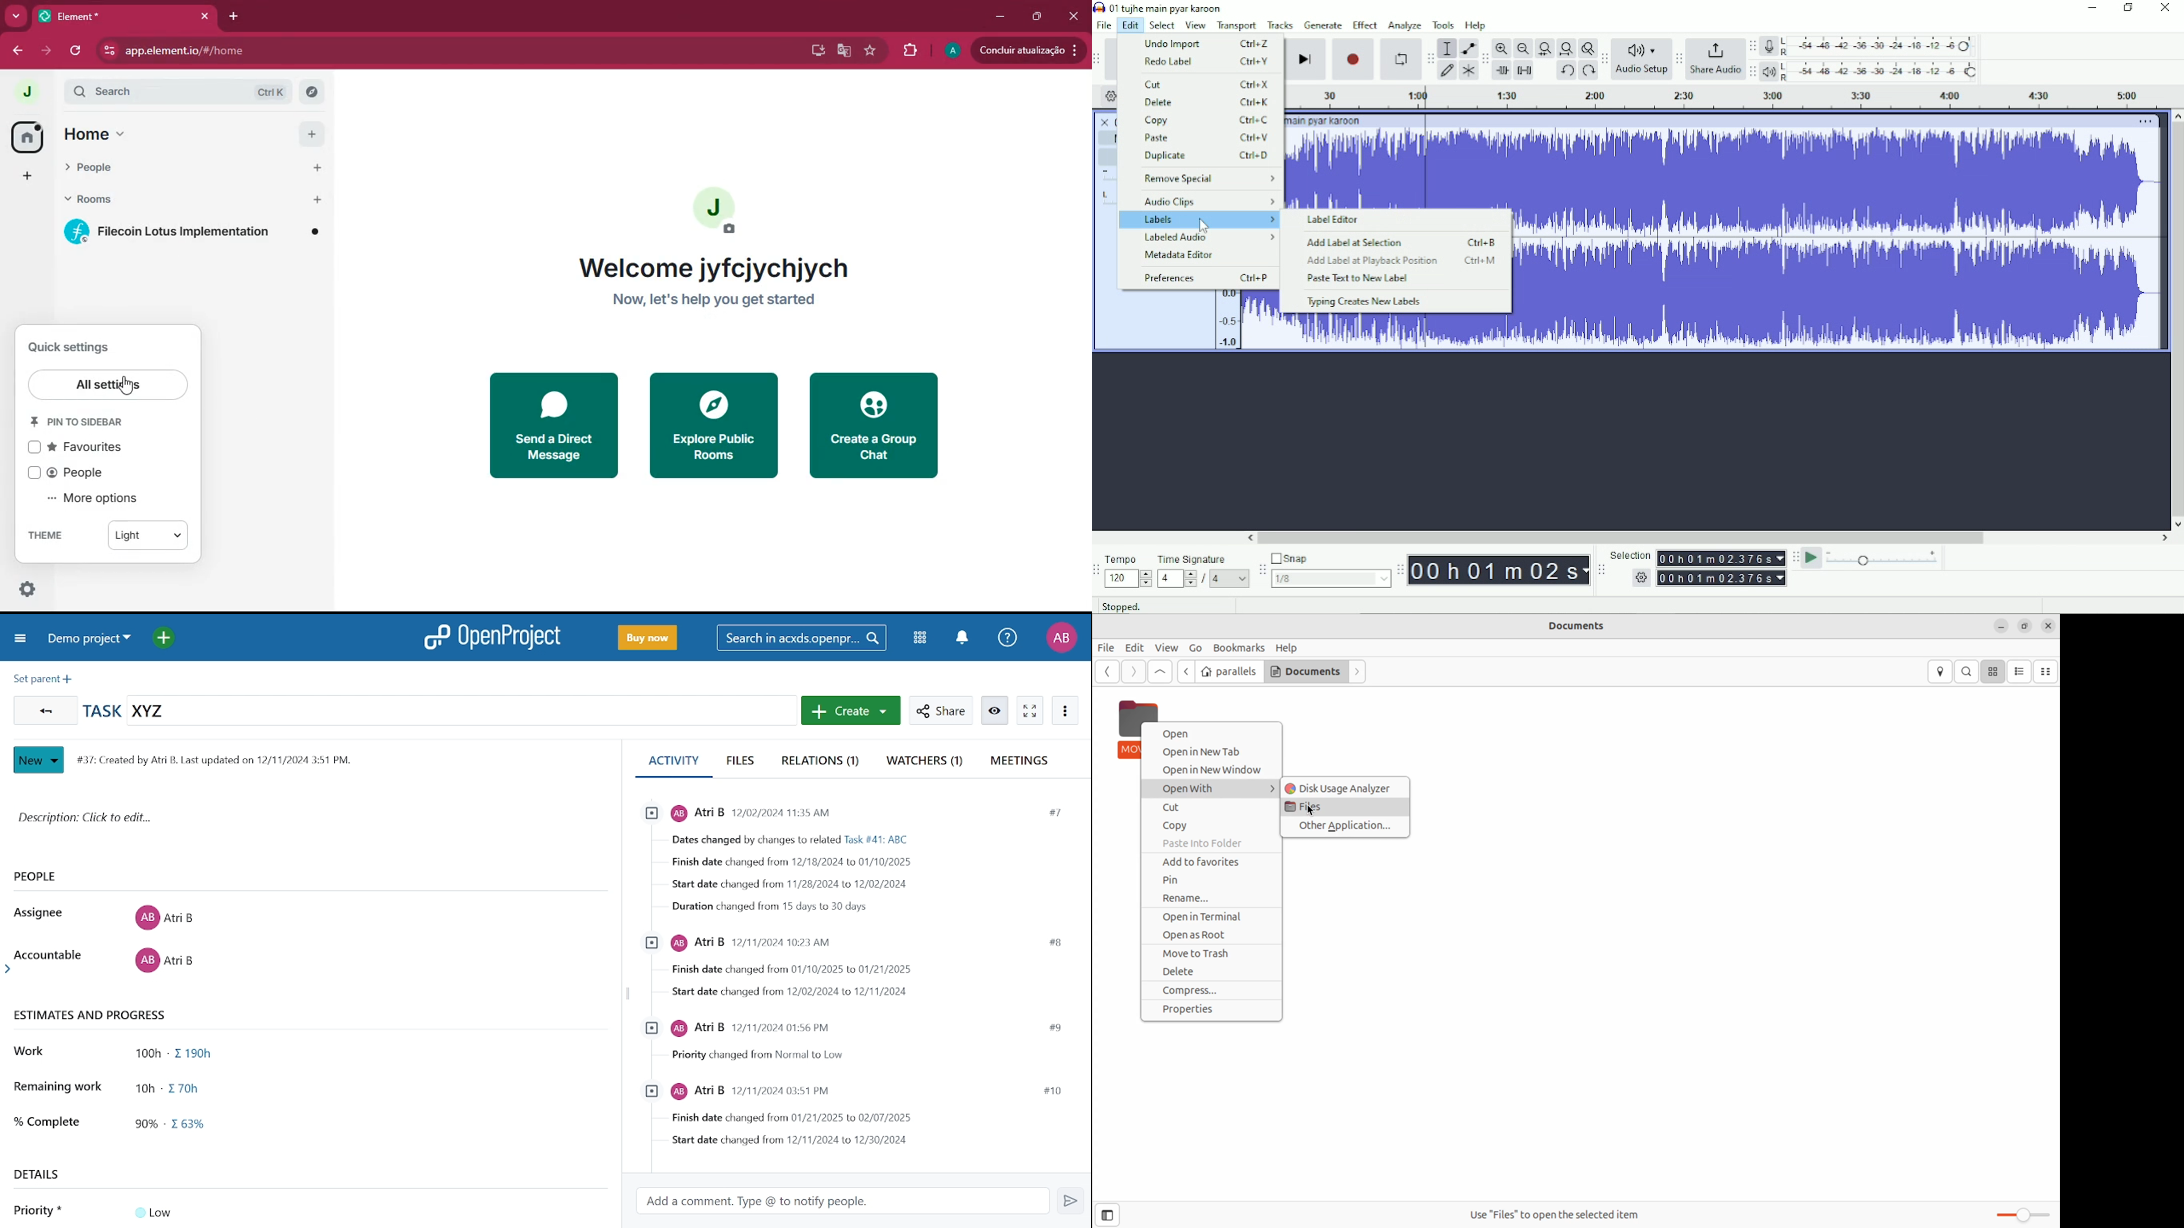  Describe the element at coordinates (998, 16) in the screenshot. I see `minimize` at that location.